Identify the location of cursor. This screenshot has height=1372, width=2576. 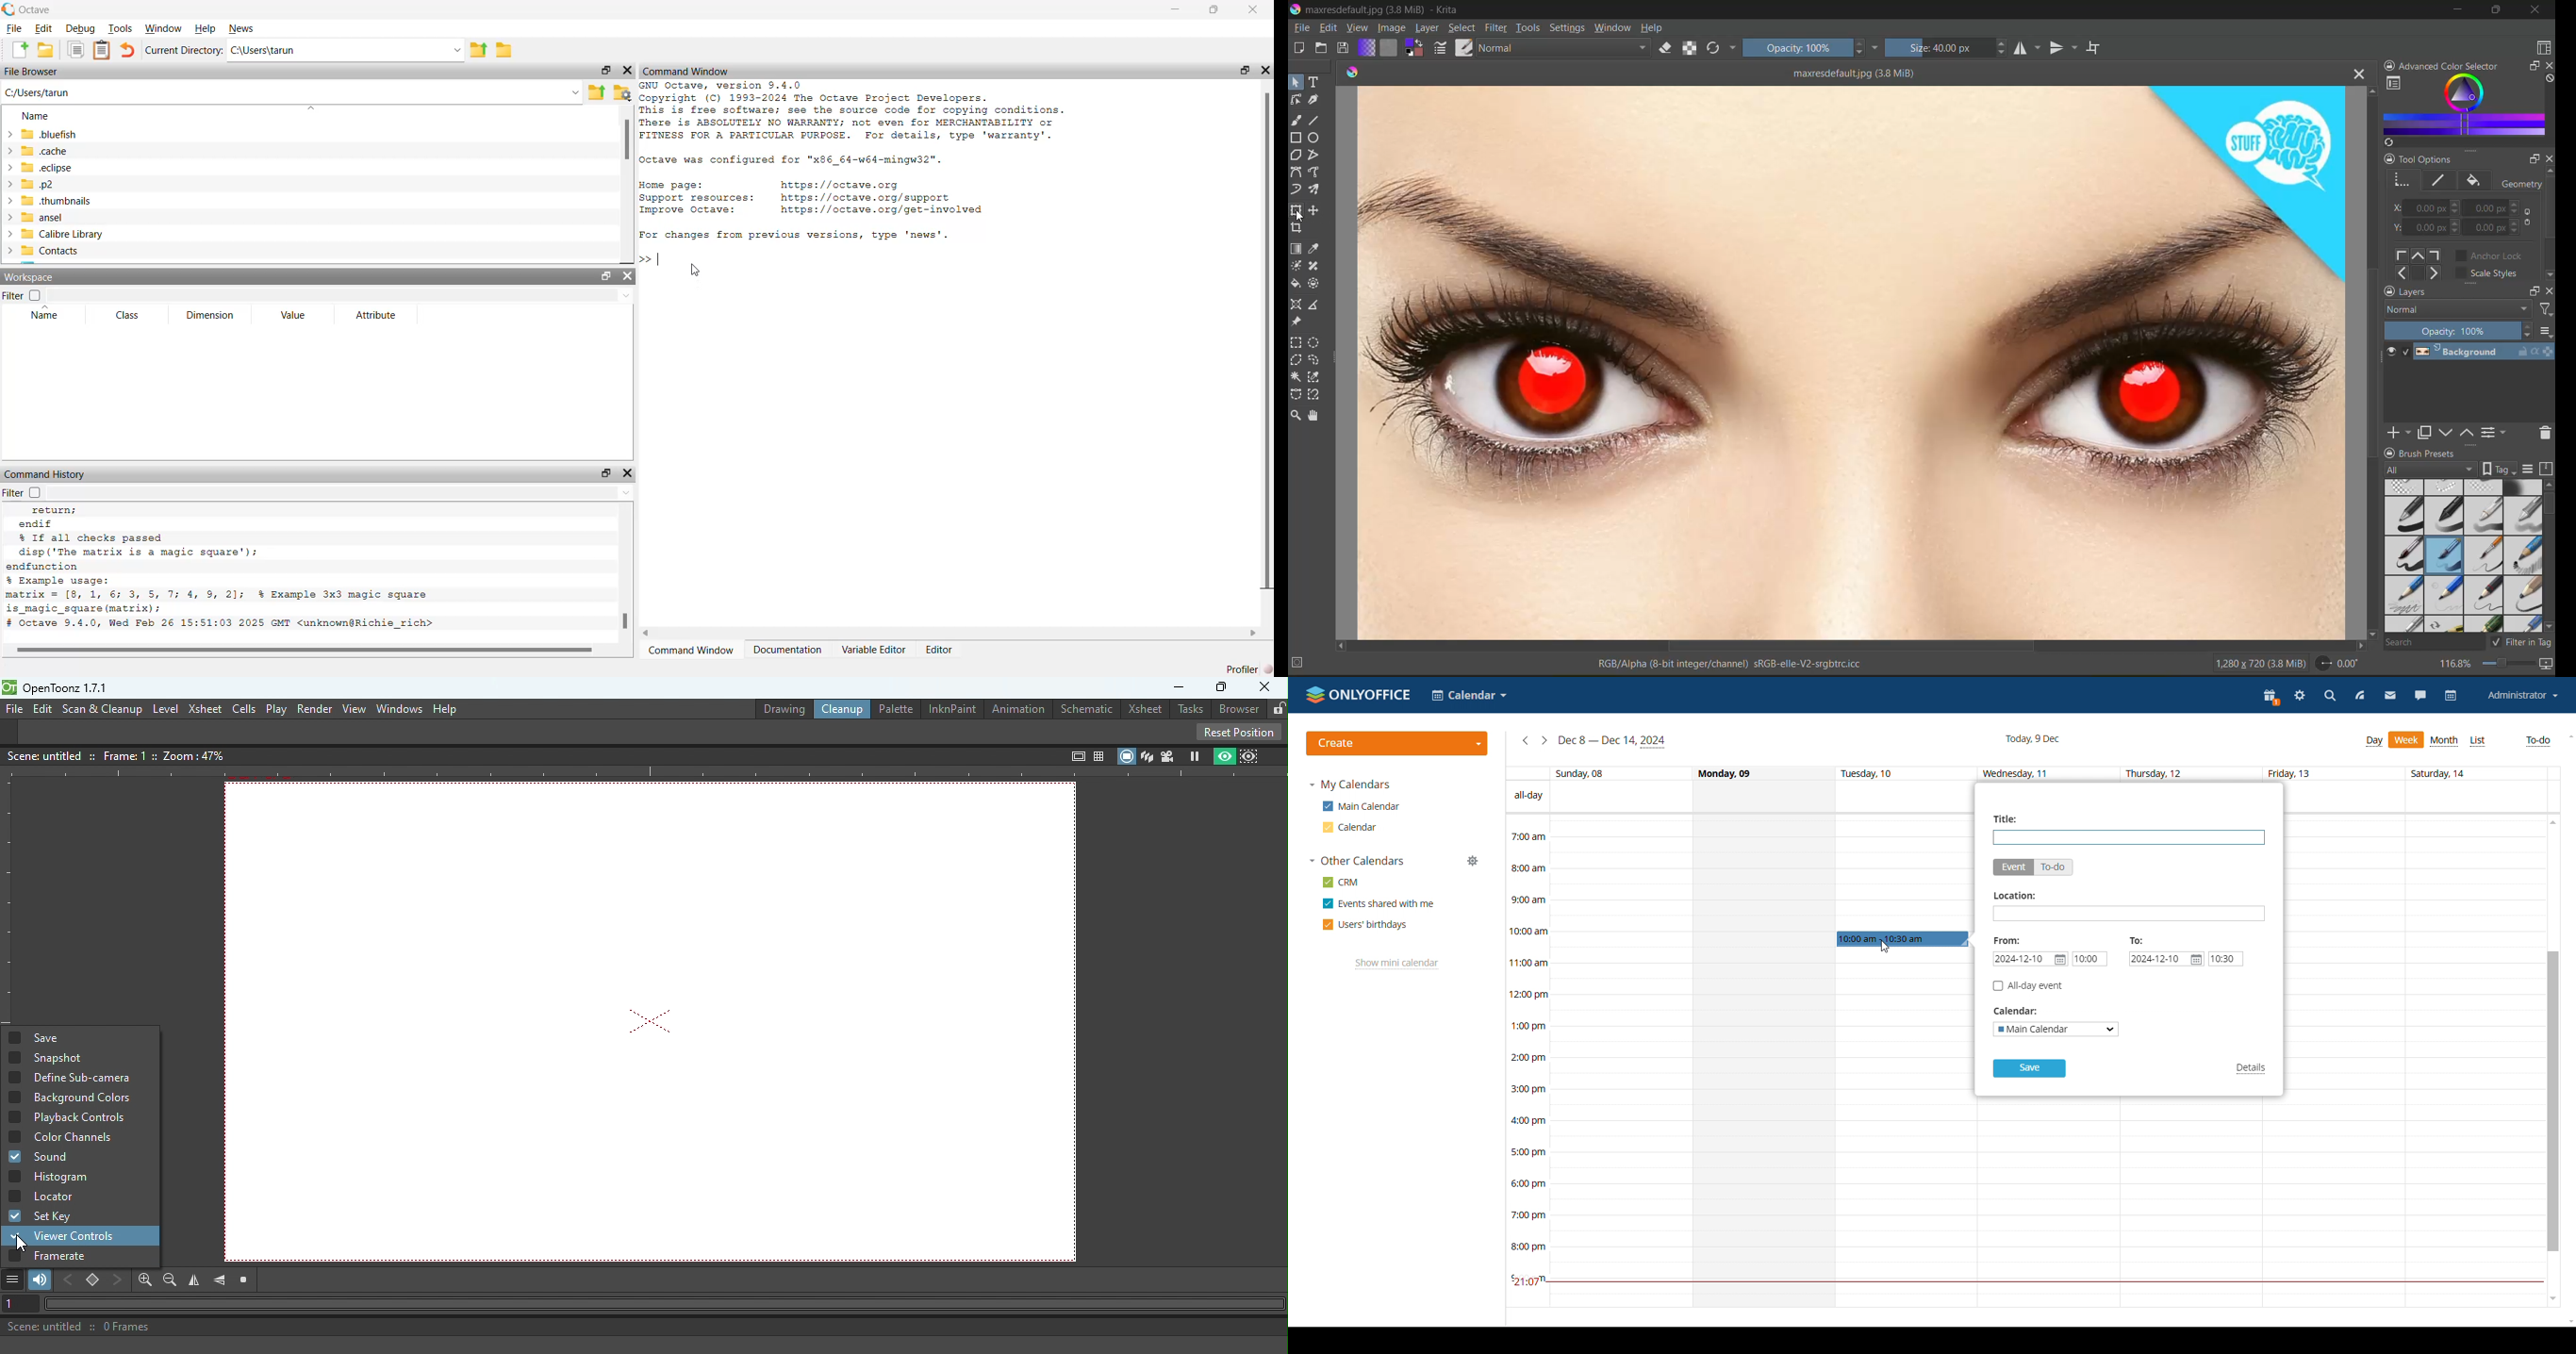
(1883, 947).